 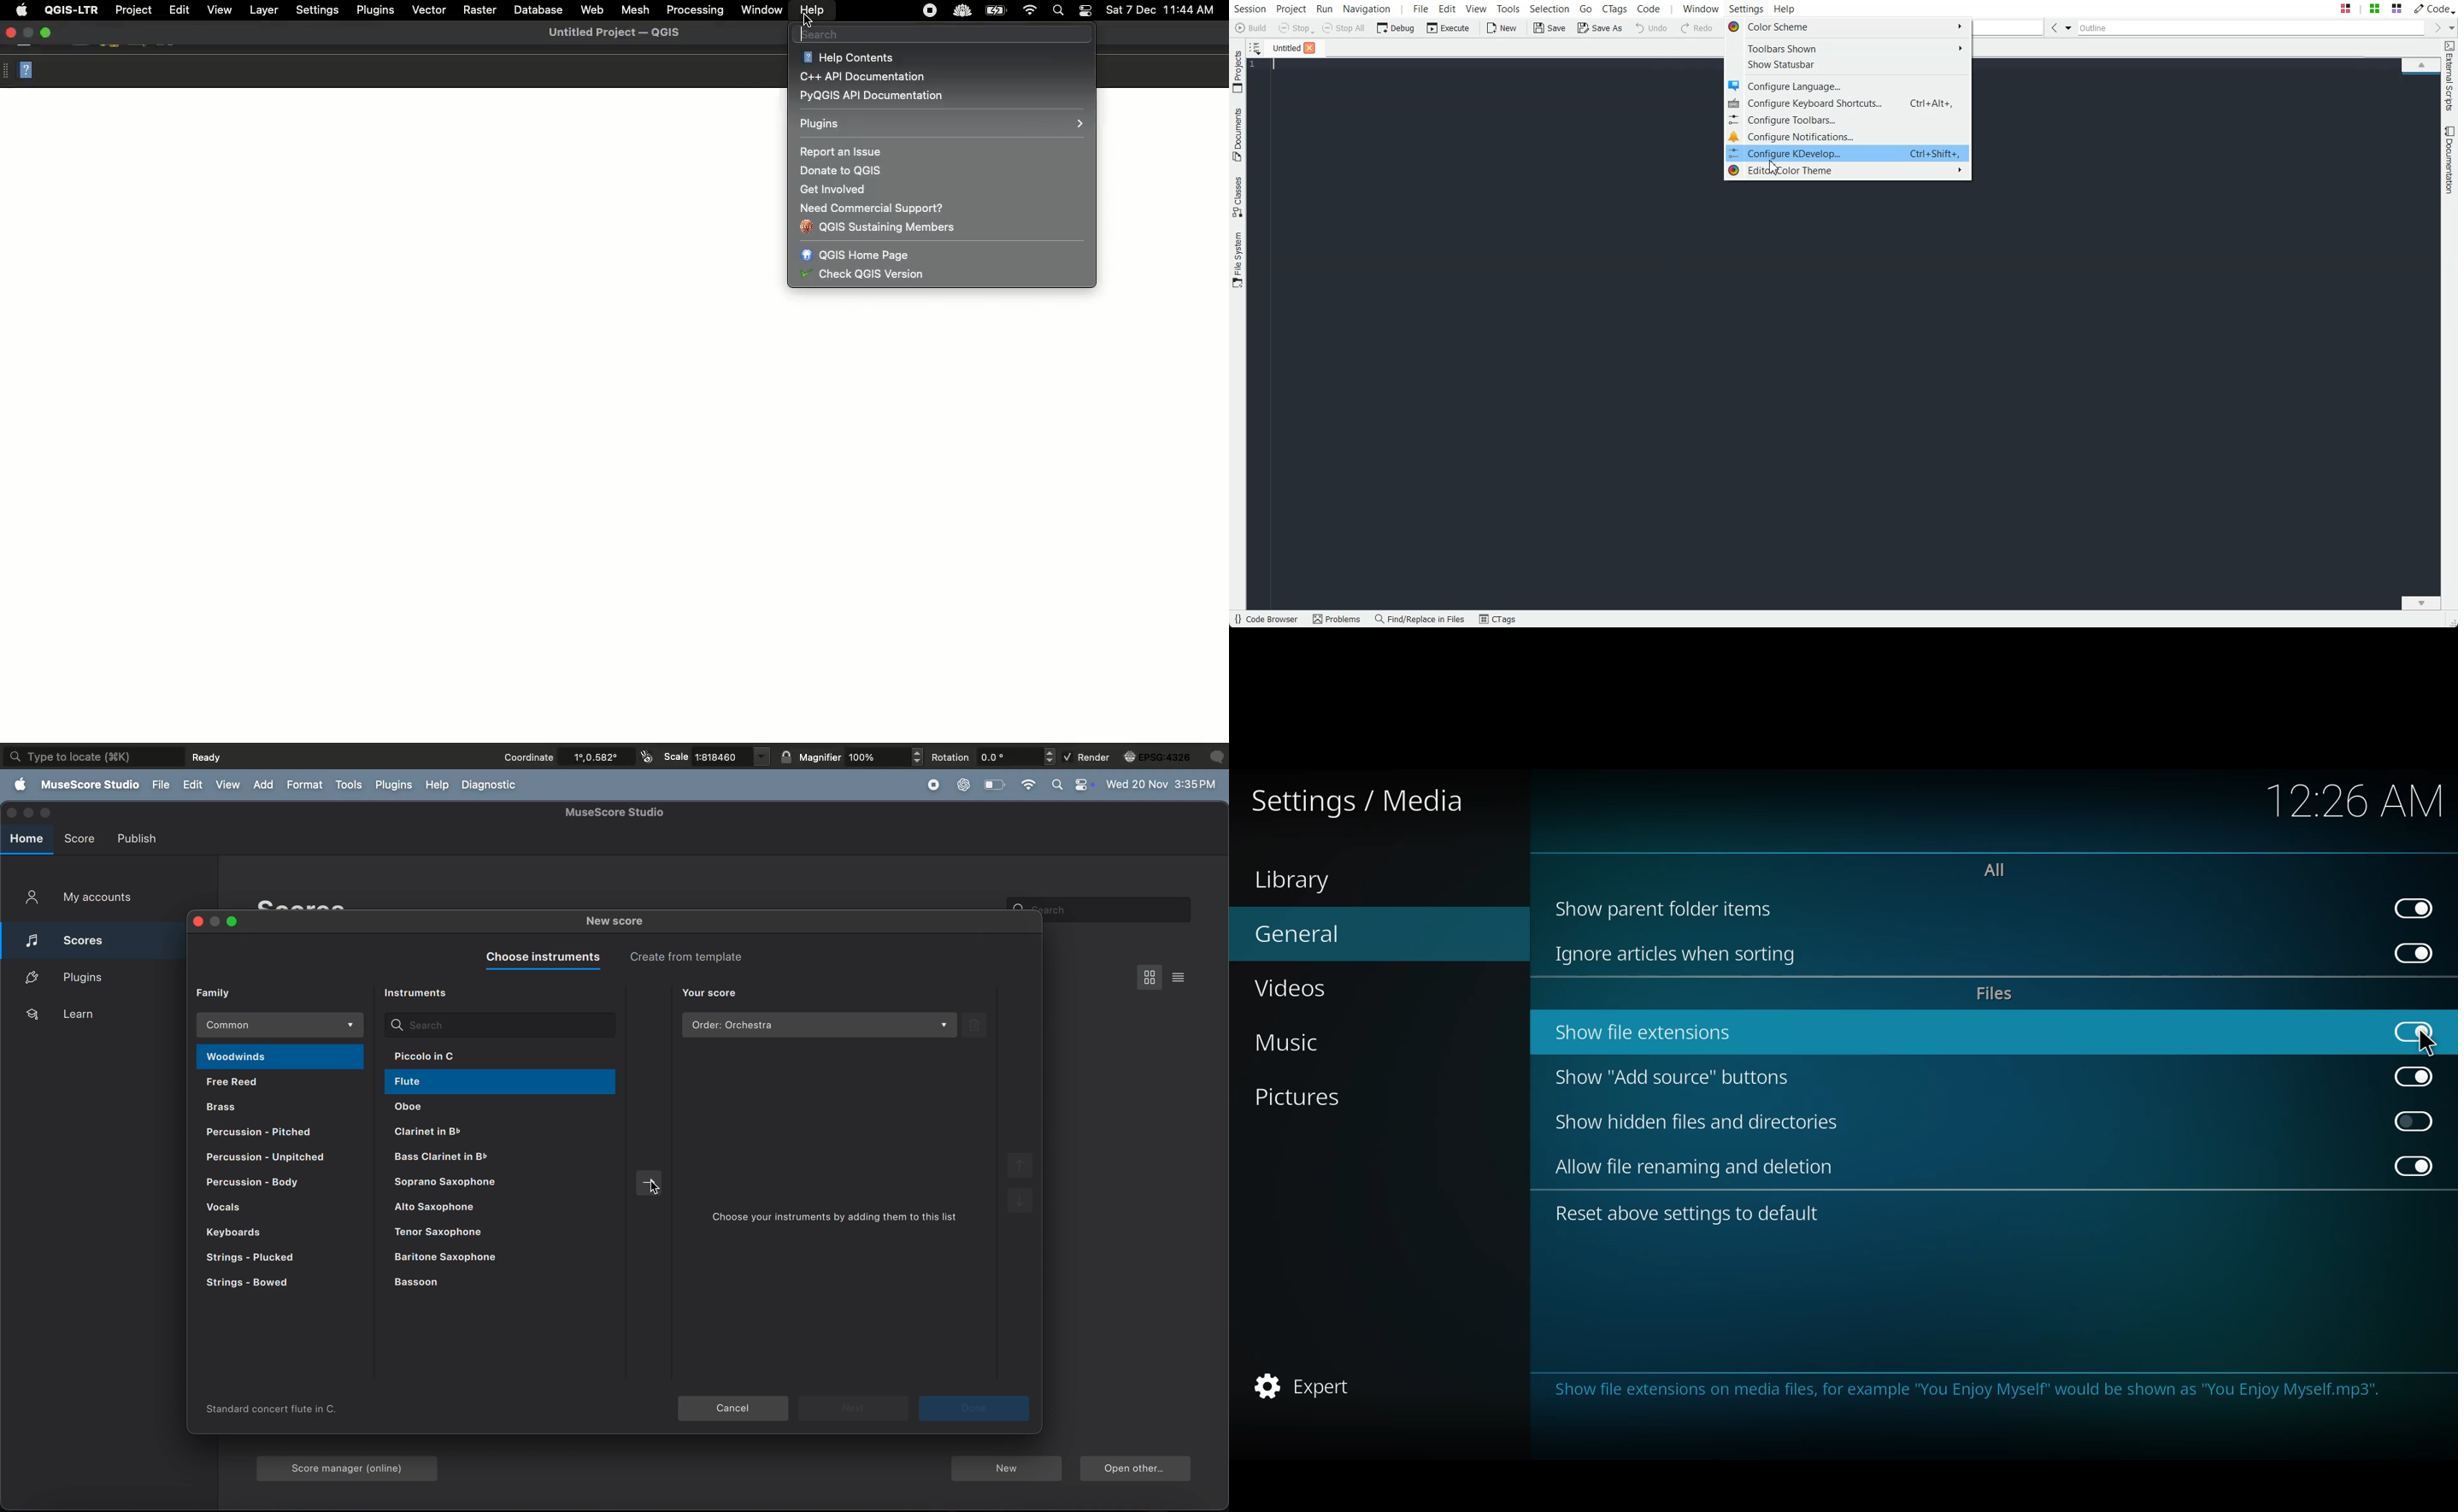 I want to click on apple menu, so click(x=17, y=785).